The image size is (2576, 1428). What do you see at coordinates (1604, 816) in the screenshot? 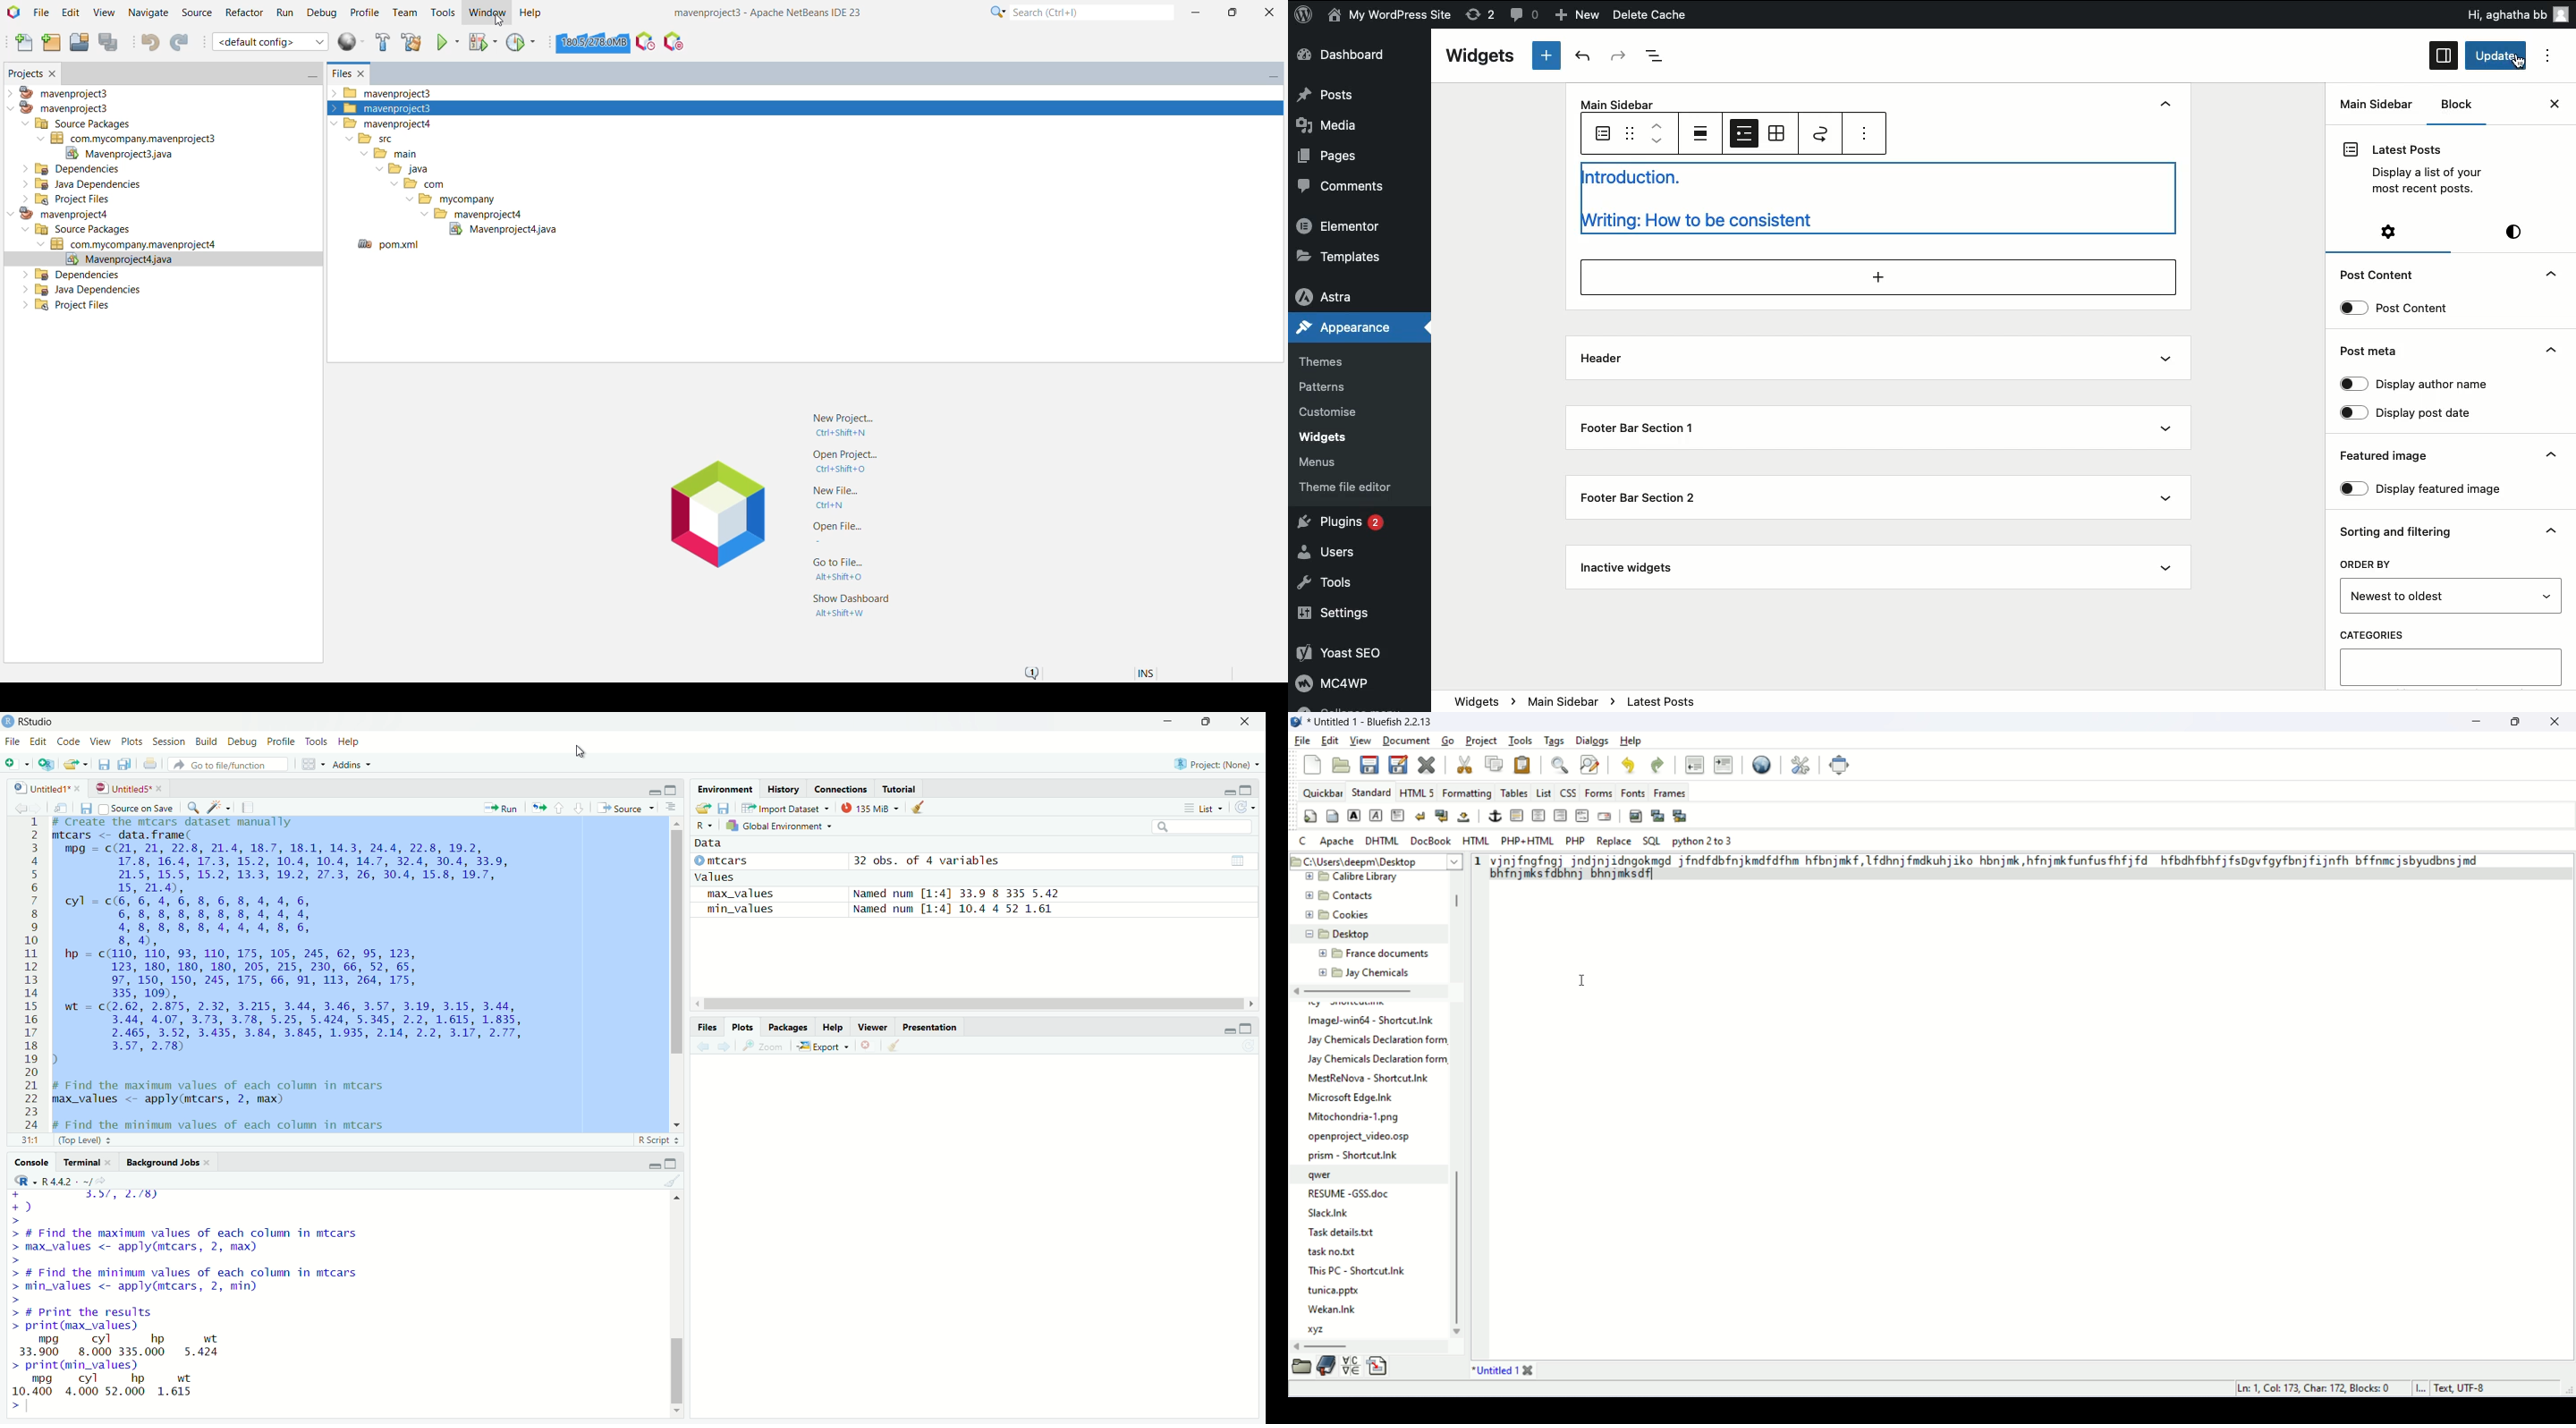
I see `email` at bounding box center [1604, 816].